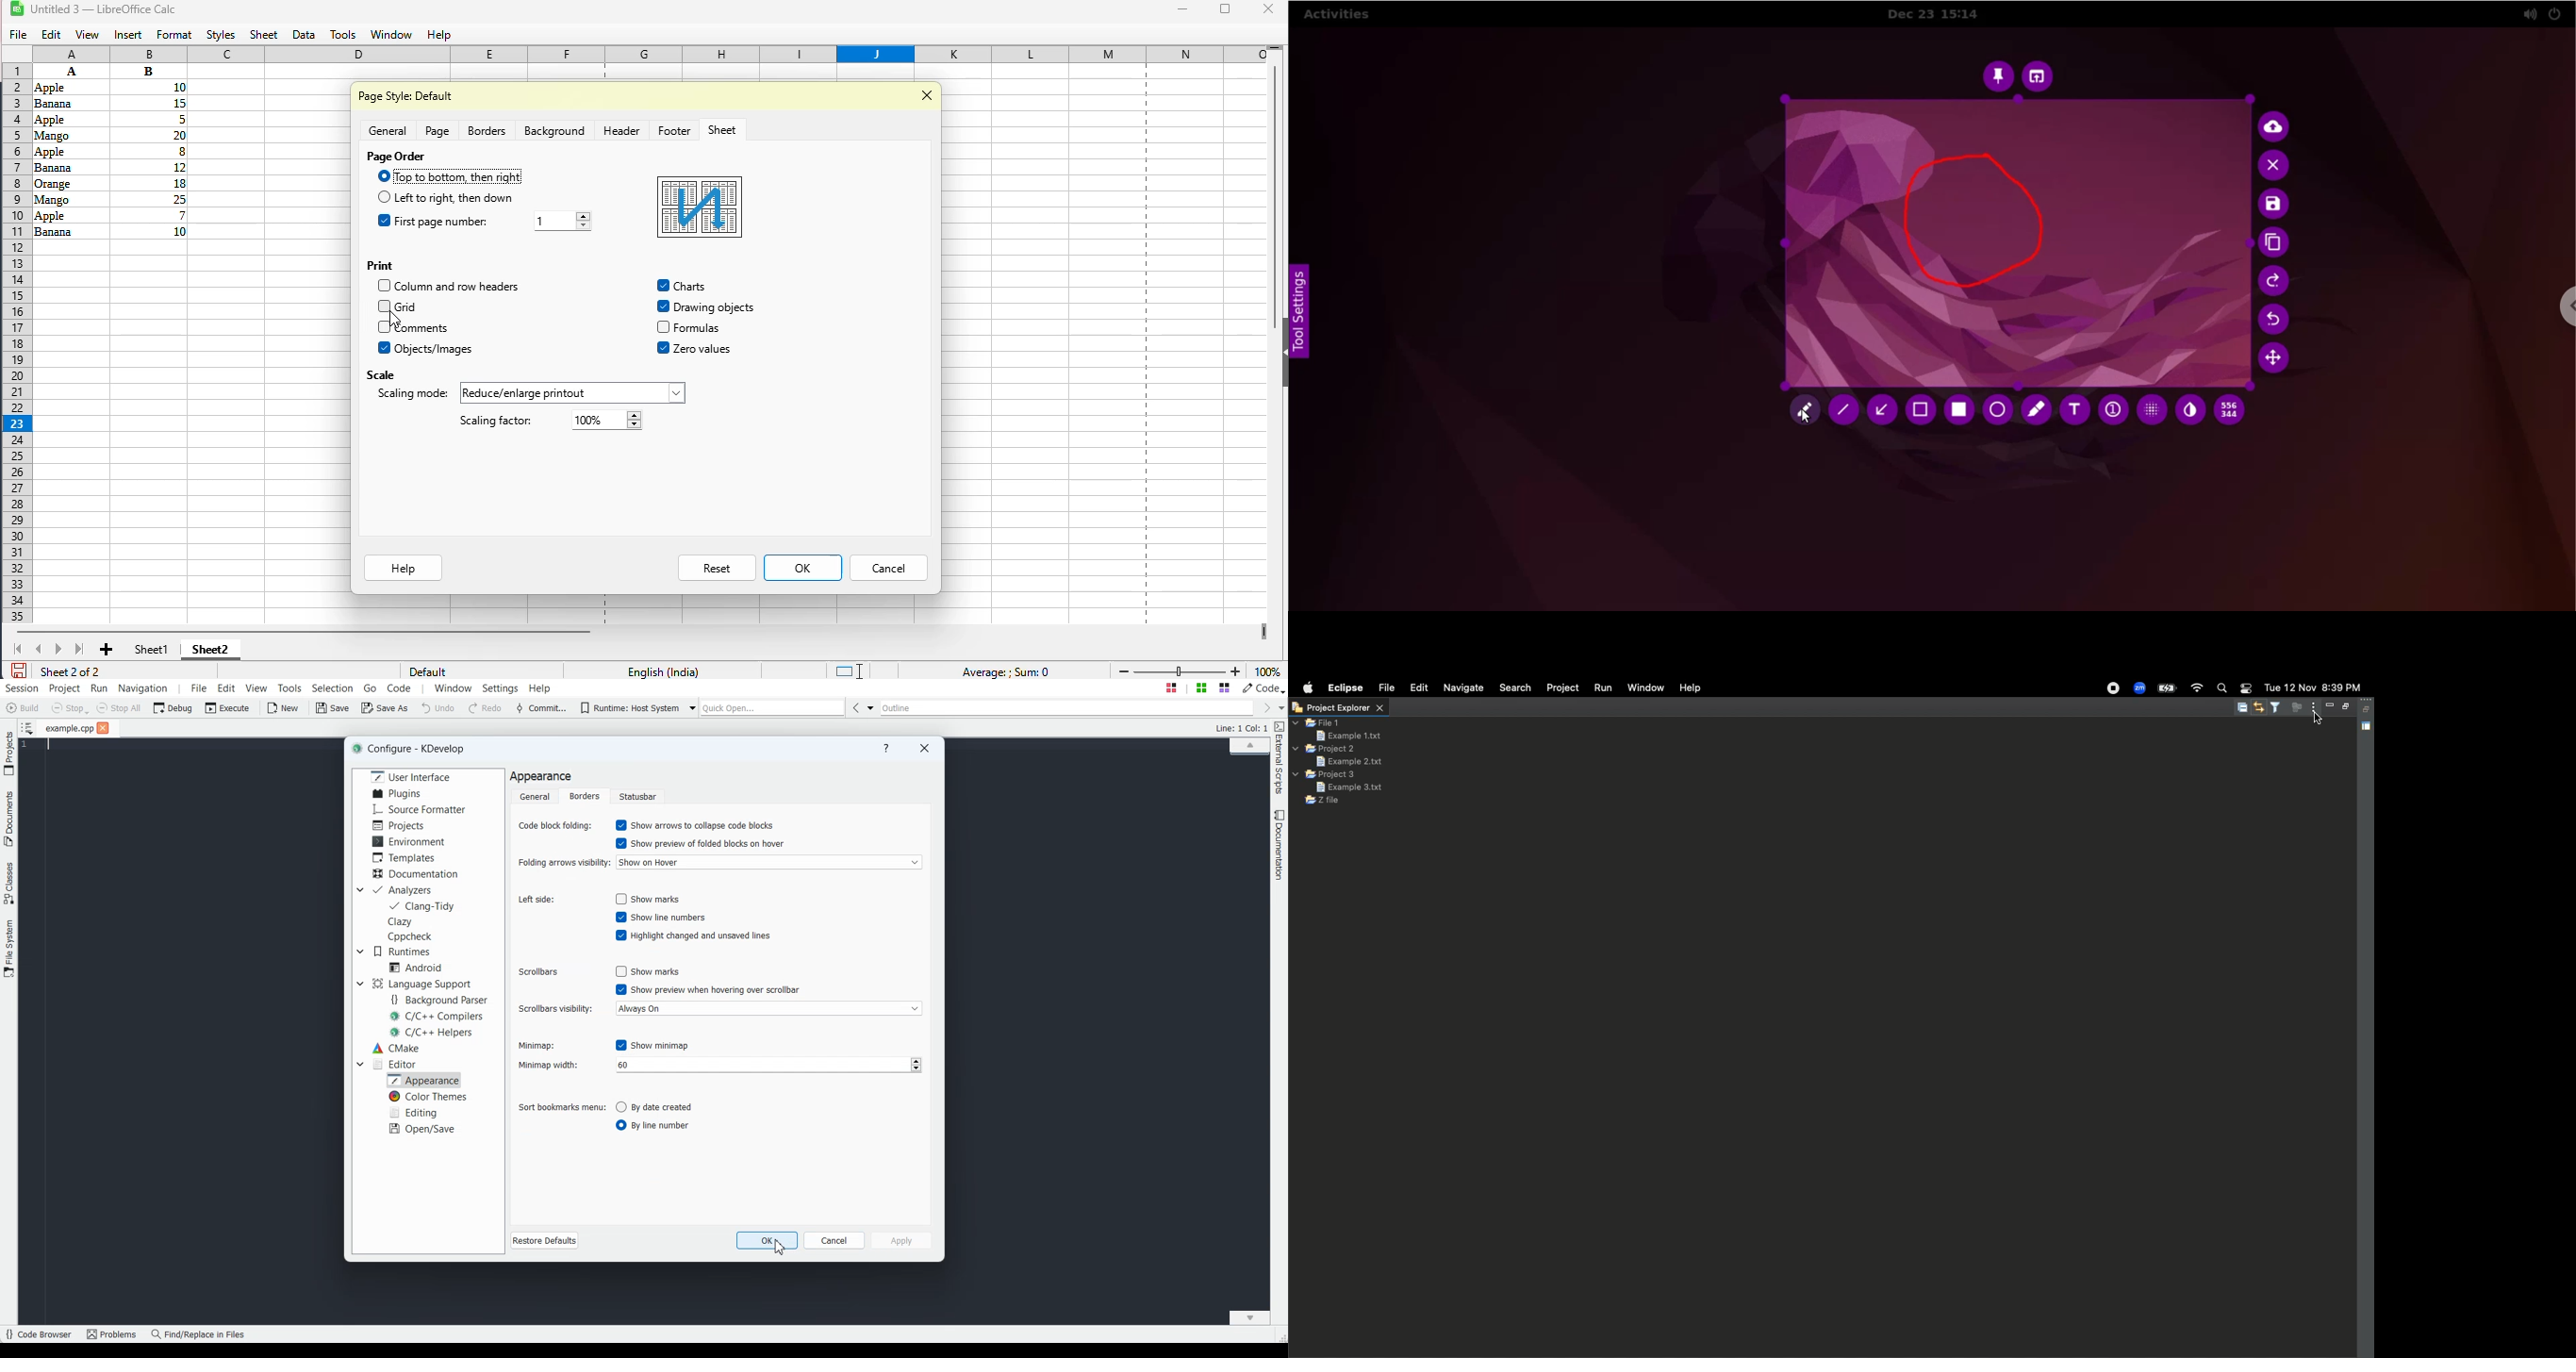 This screenshot has width=2576, height=1372. I want to click on Background Parser, so click(441, 999).